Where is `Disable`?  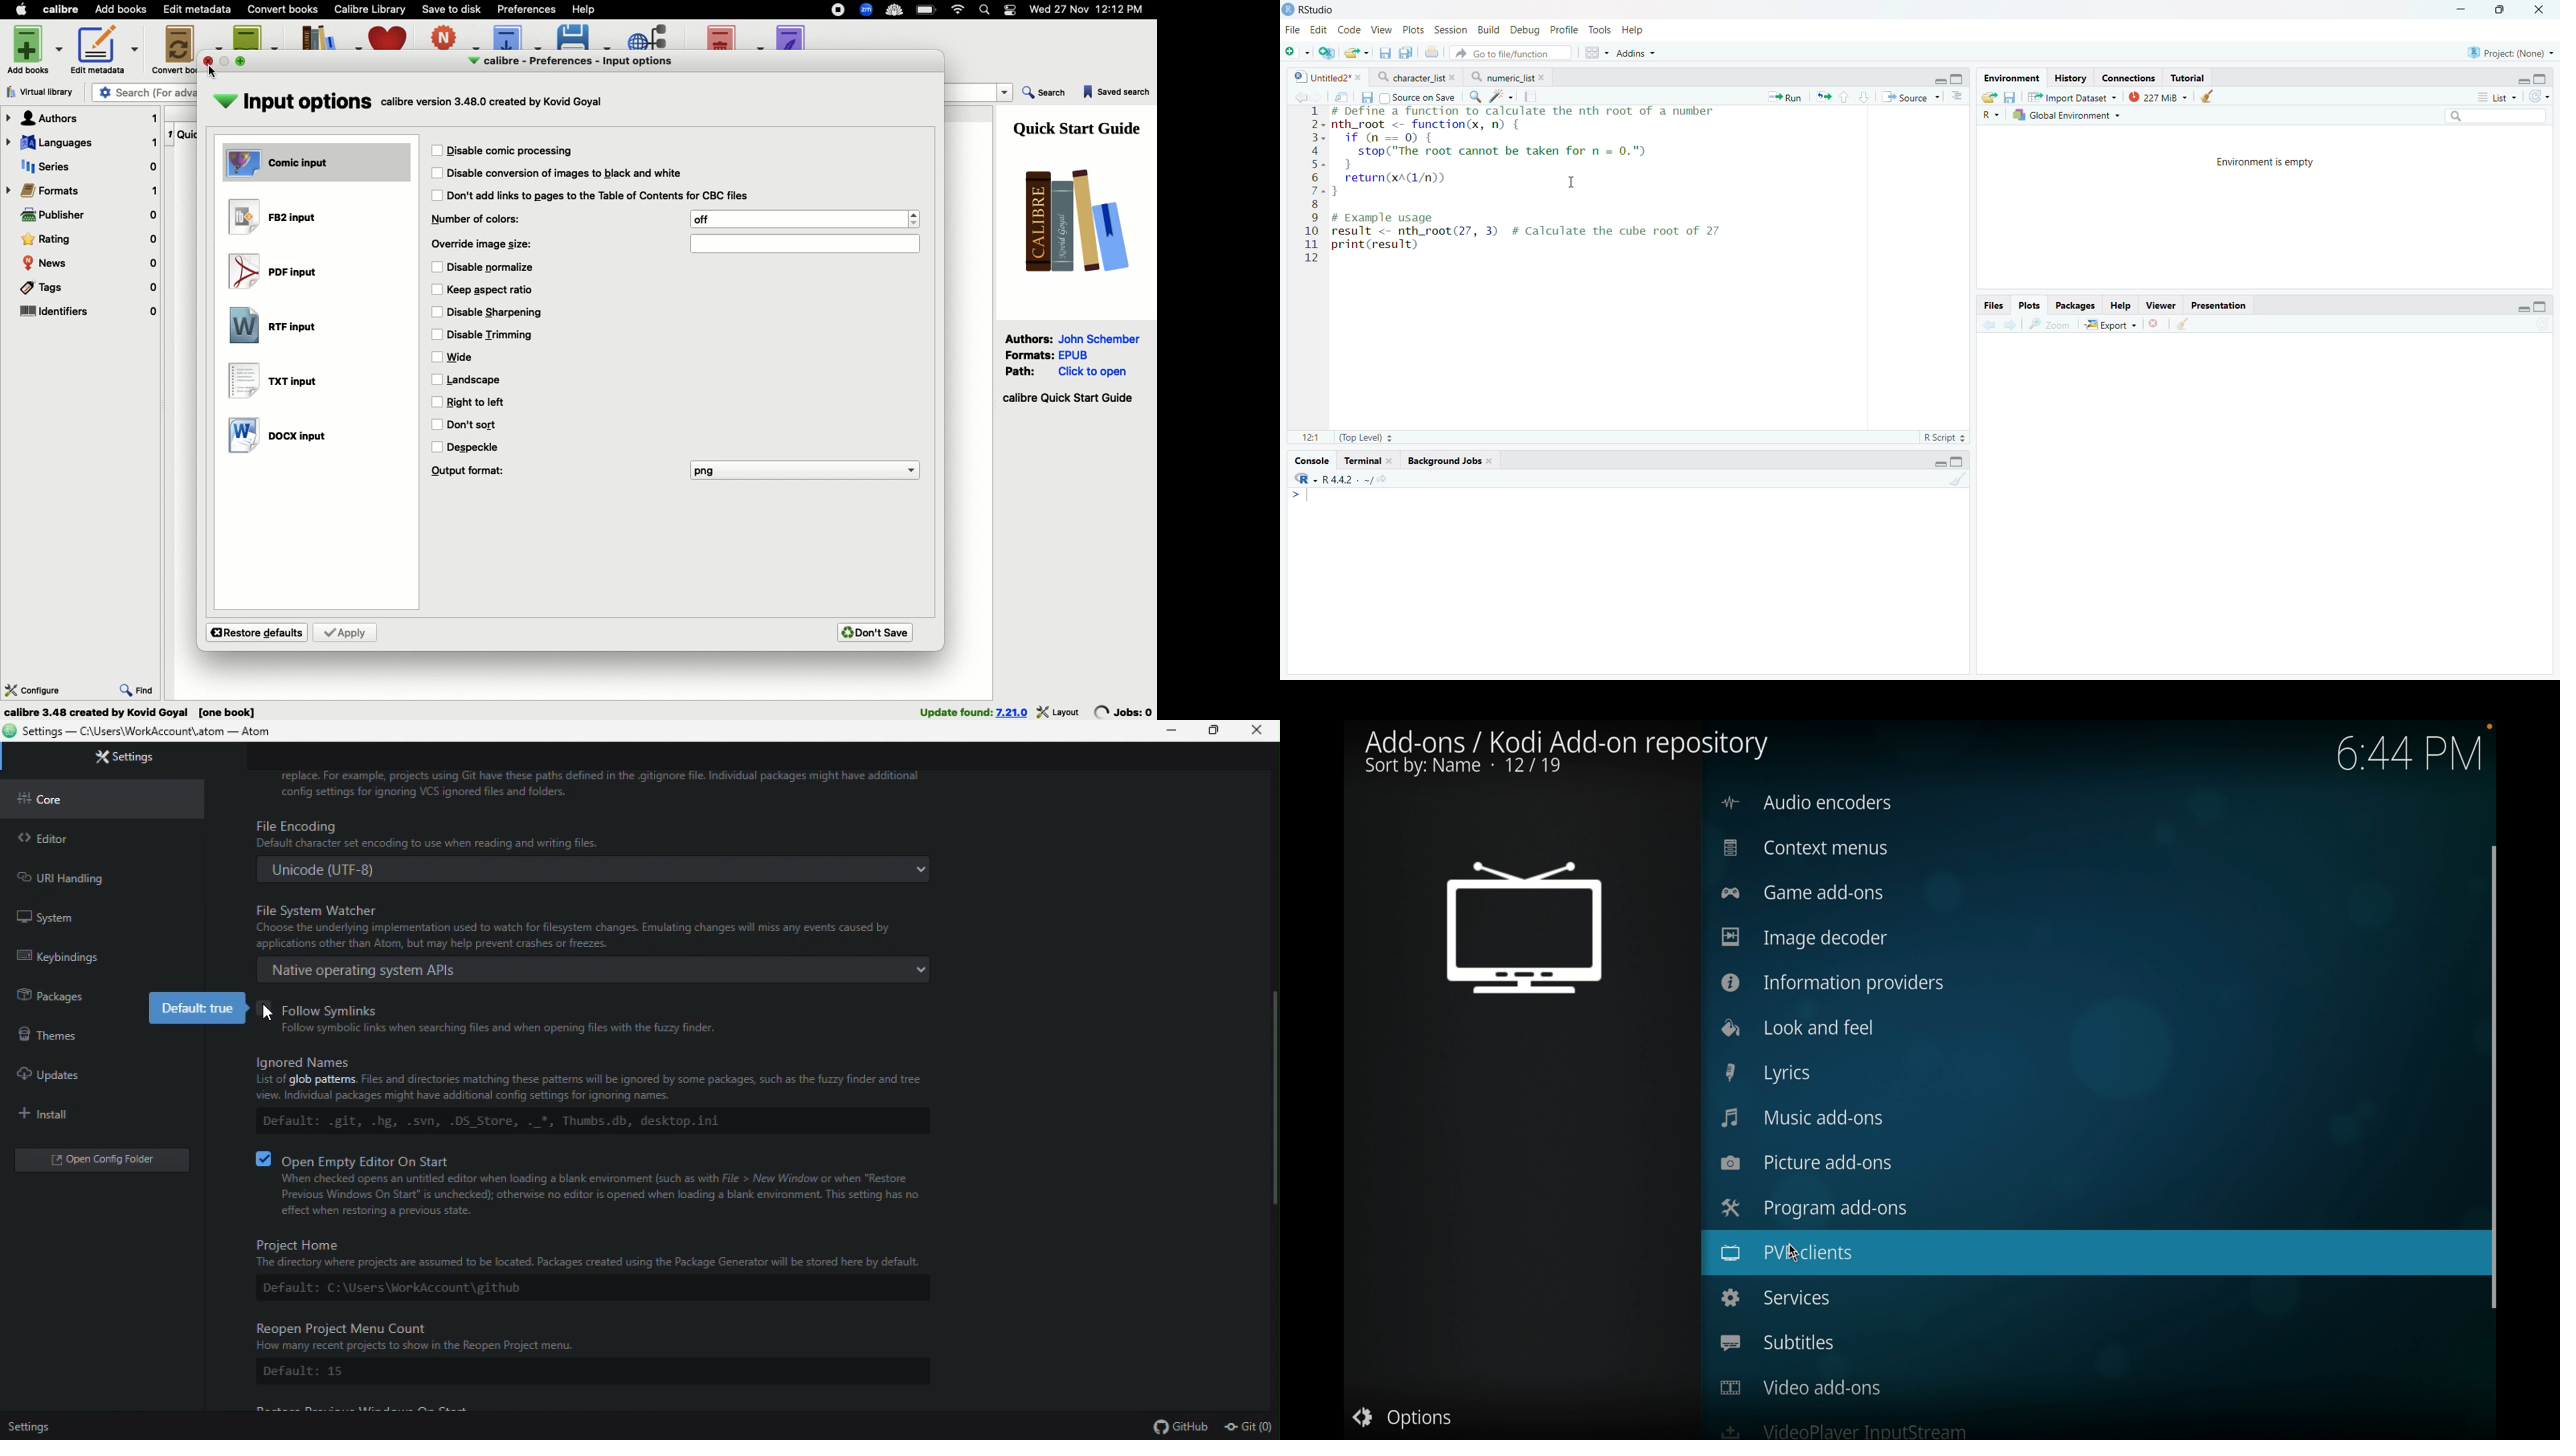 Disable is located at coordinates (497, 313).